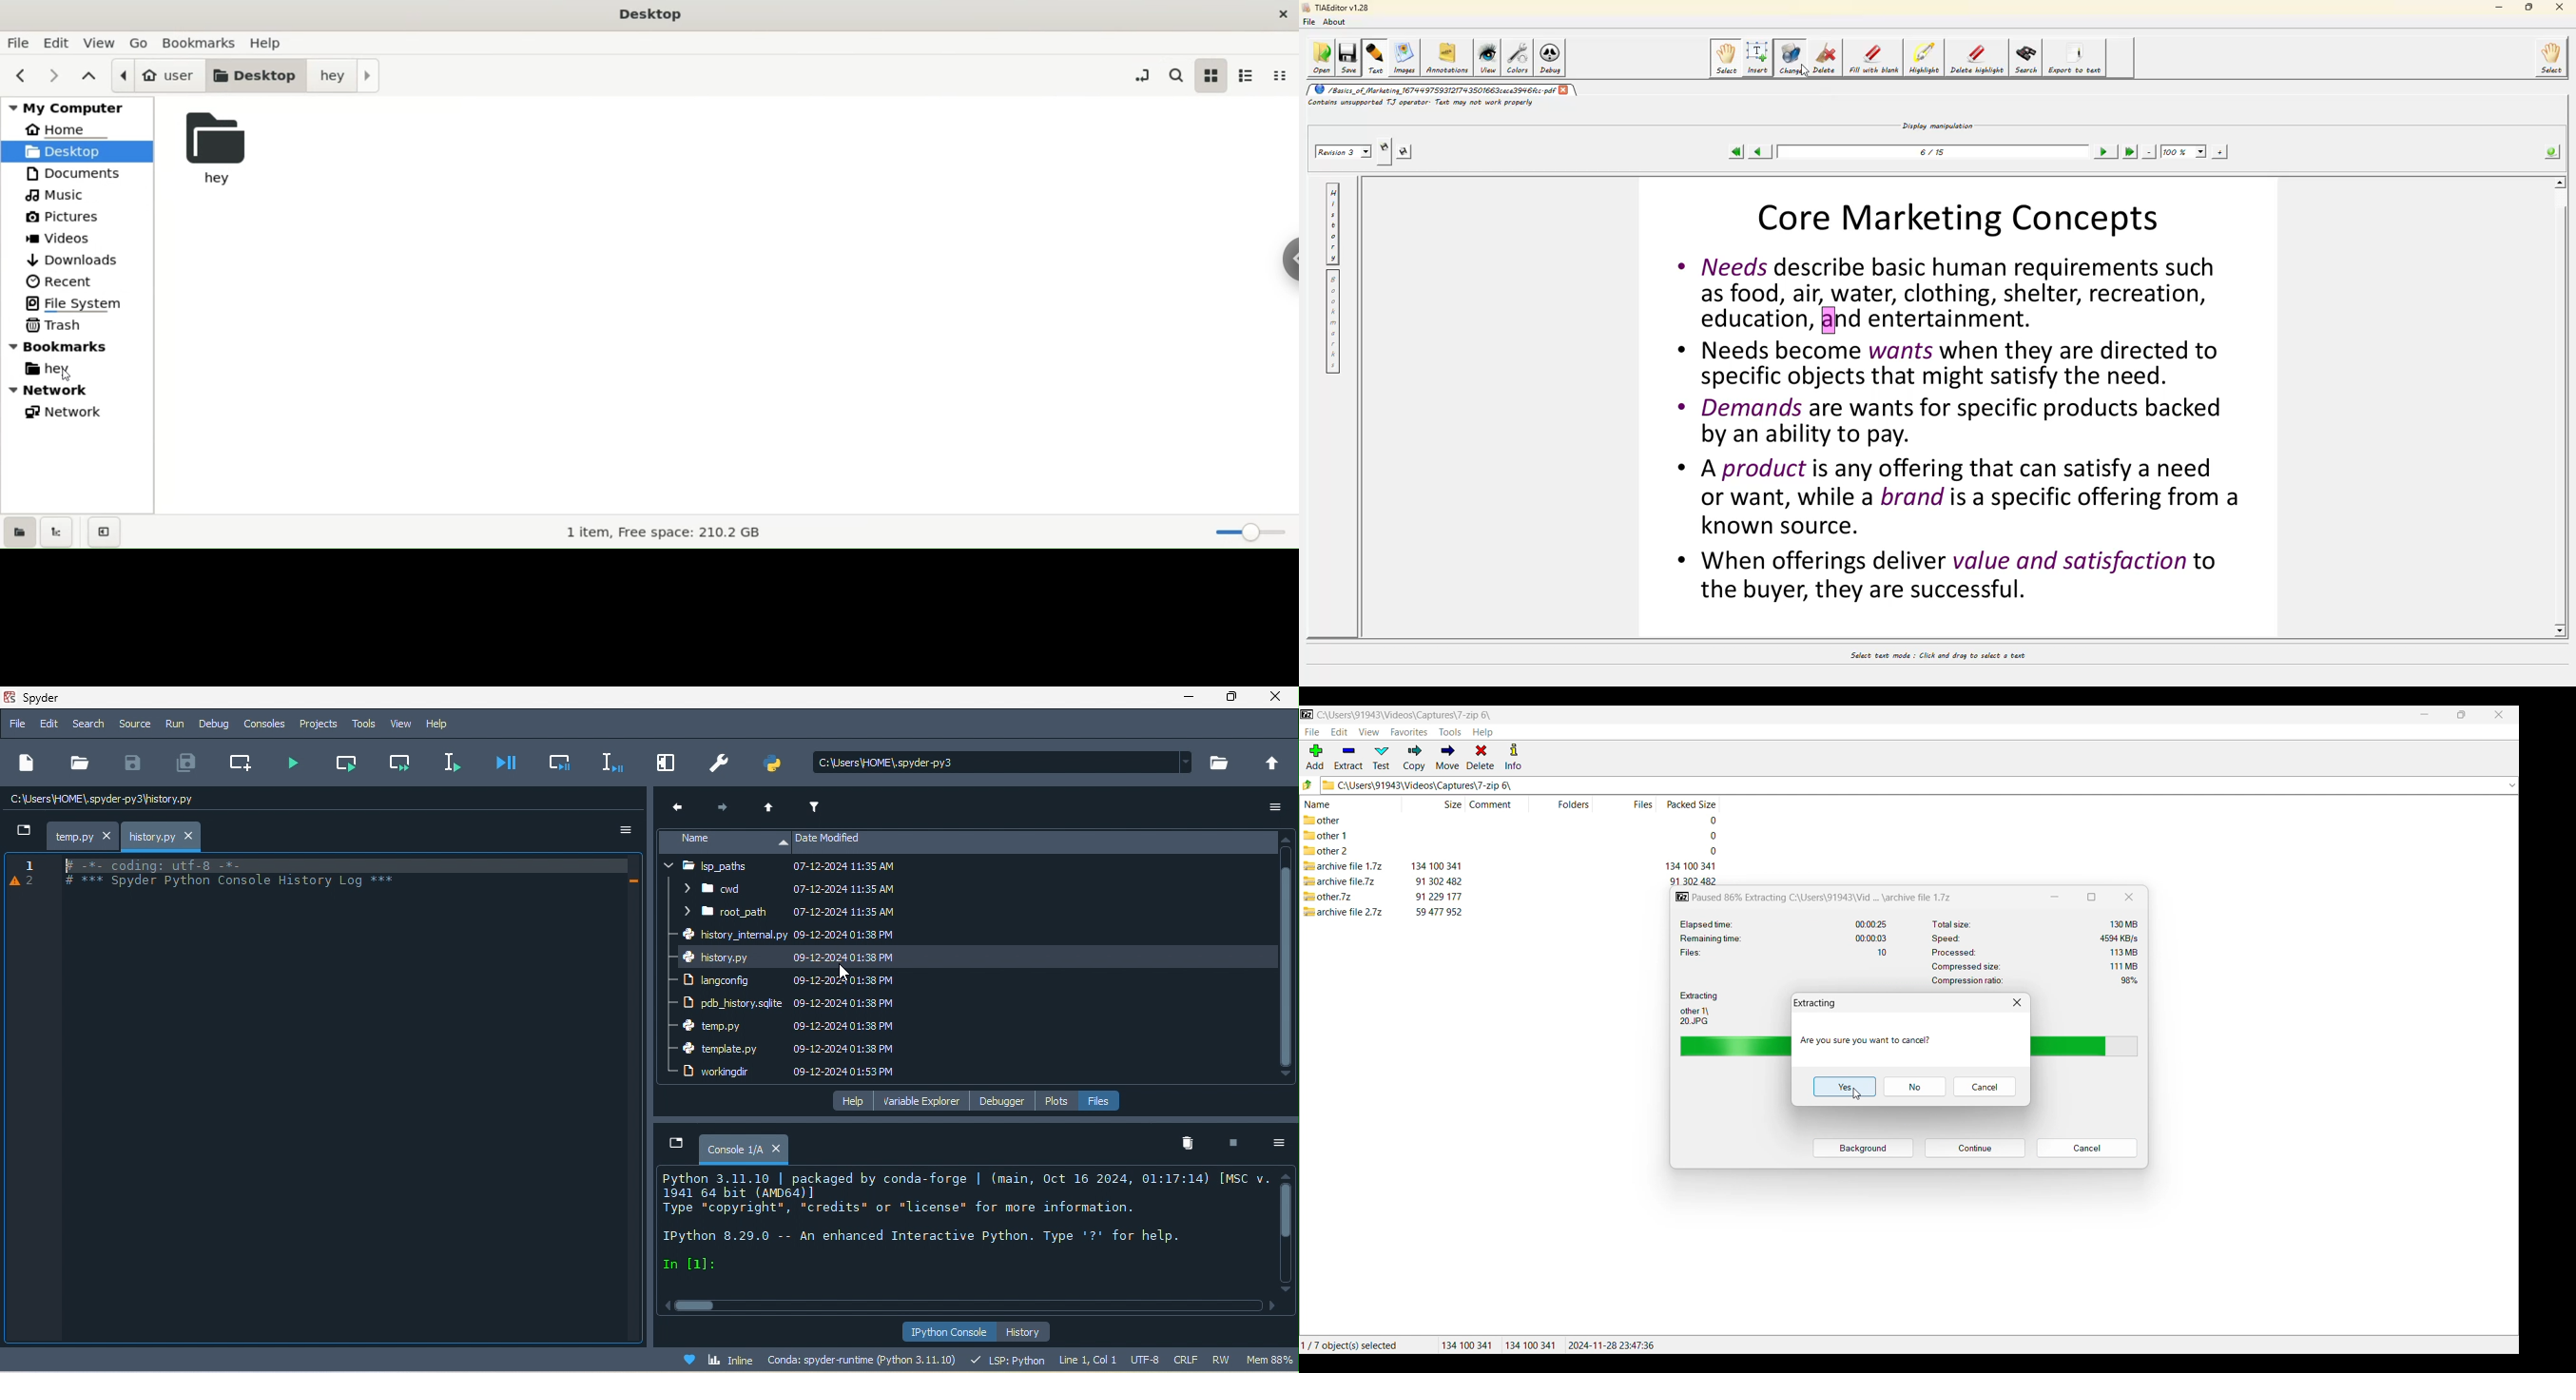 The width and height of the screenshot is (2576, 1400). What do you see at coordinates (1220, 764) in the screenshot?
I see `browse` at bounding box center [1220, 764].